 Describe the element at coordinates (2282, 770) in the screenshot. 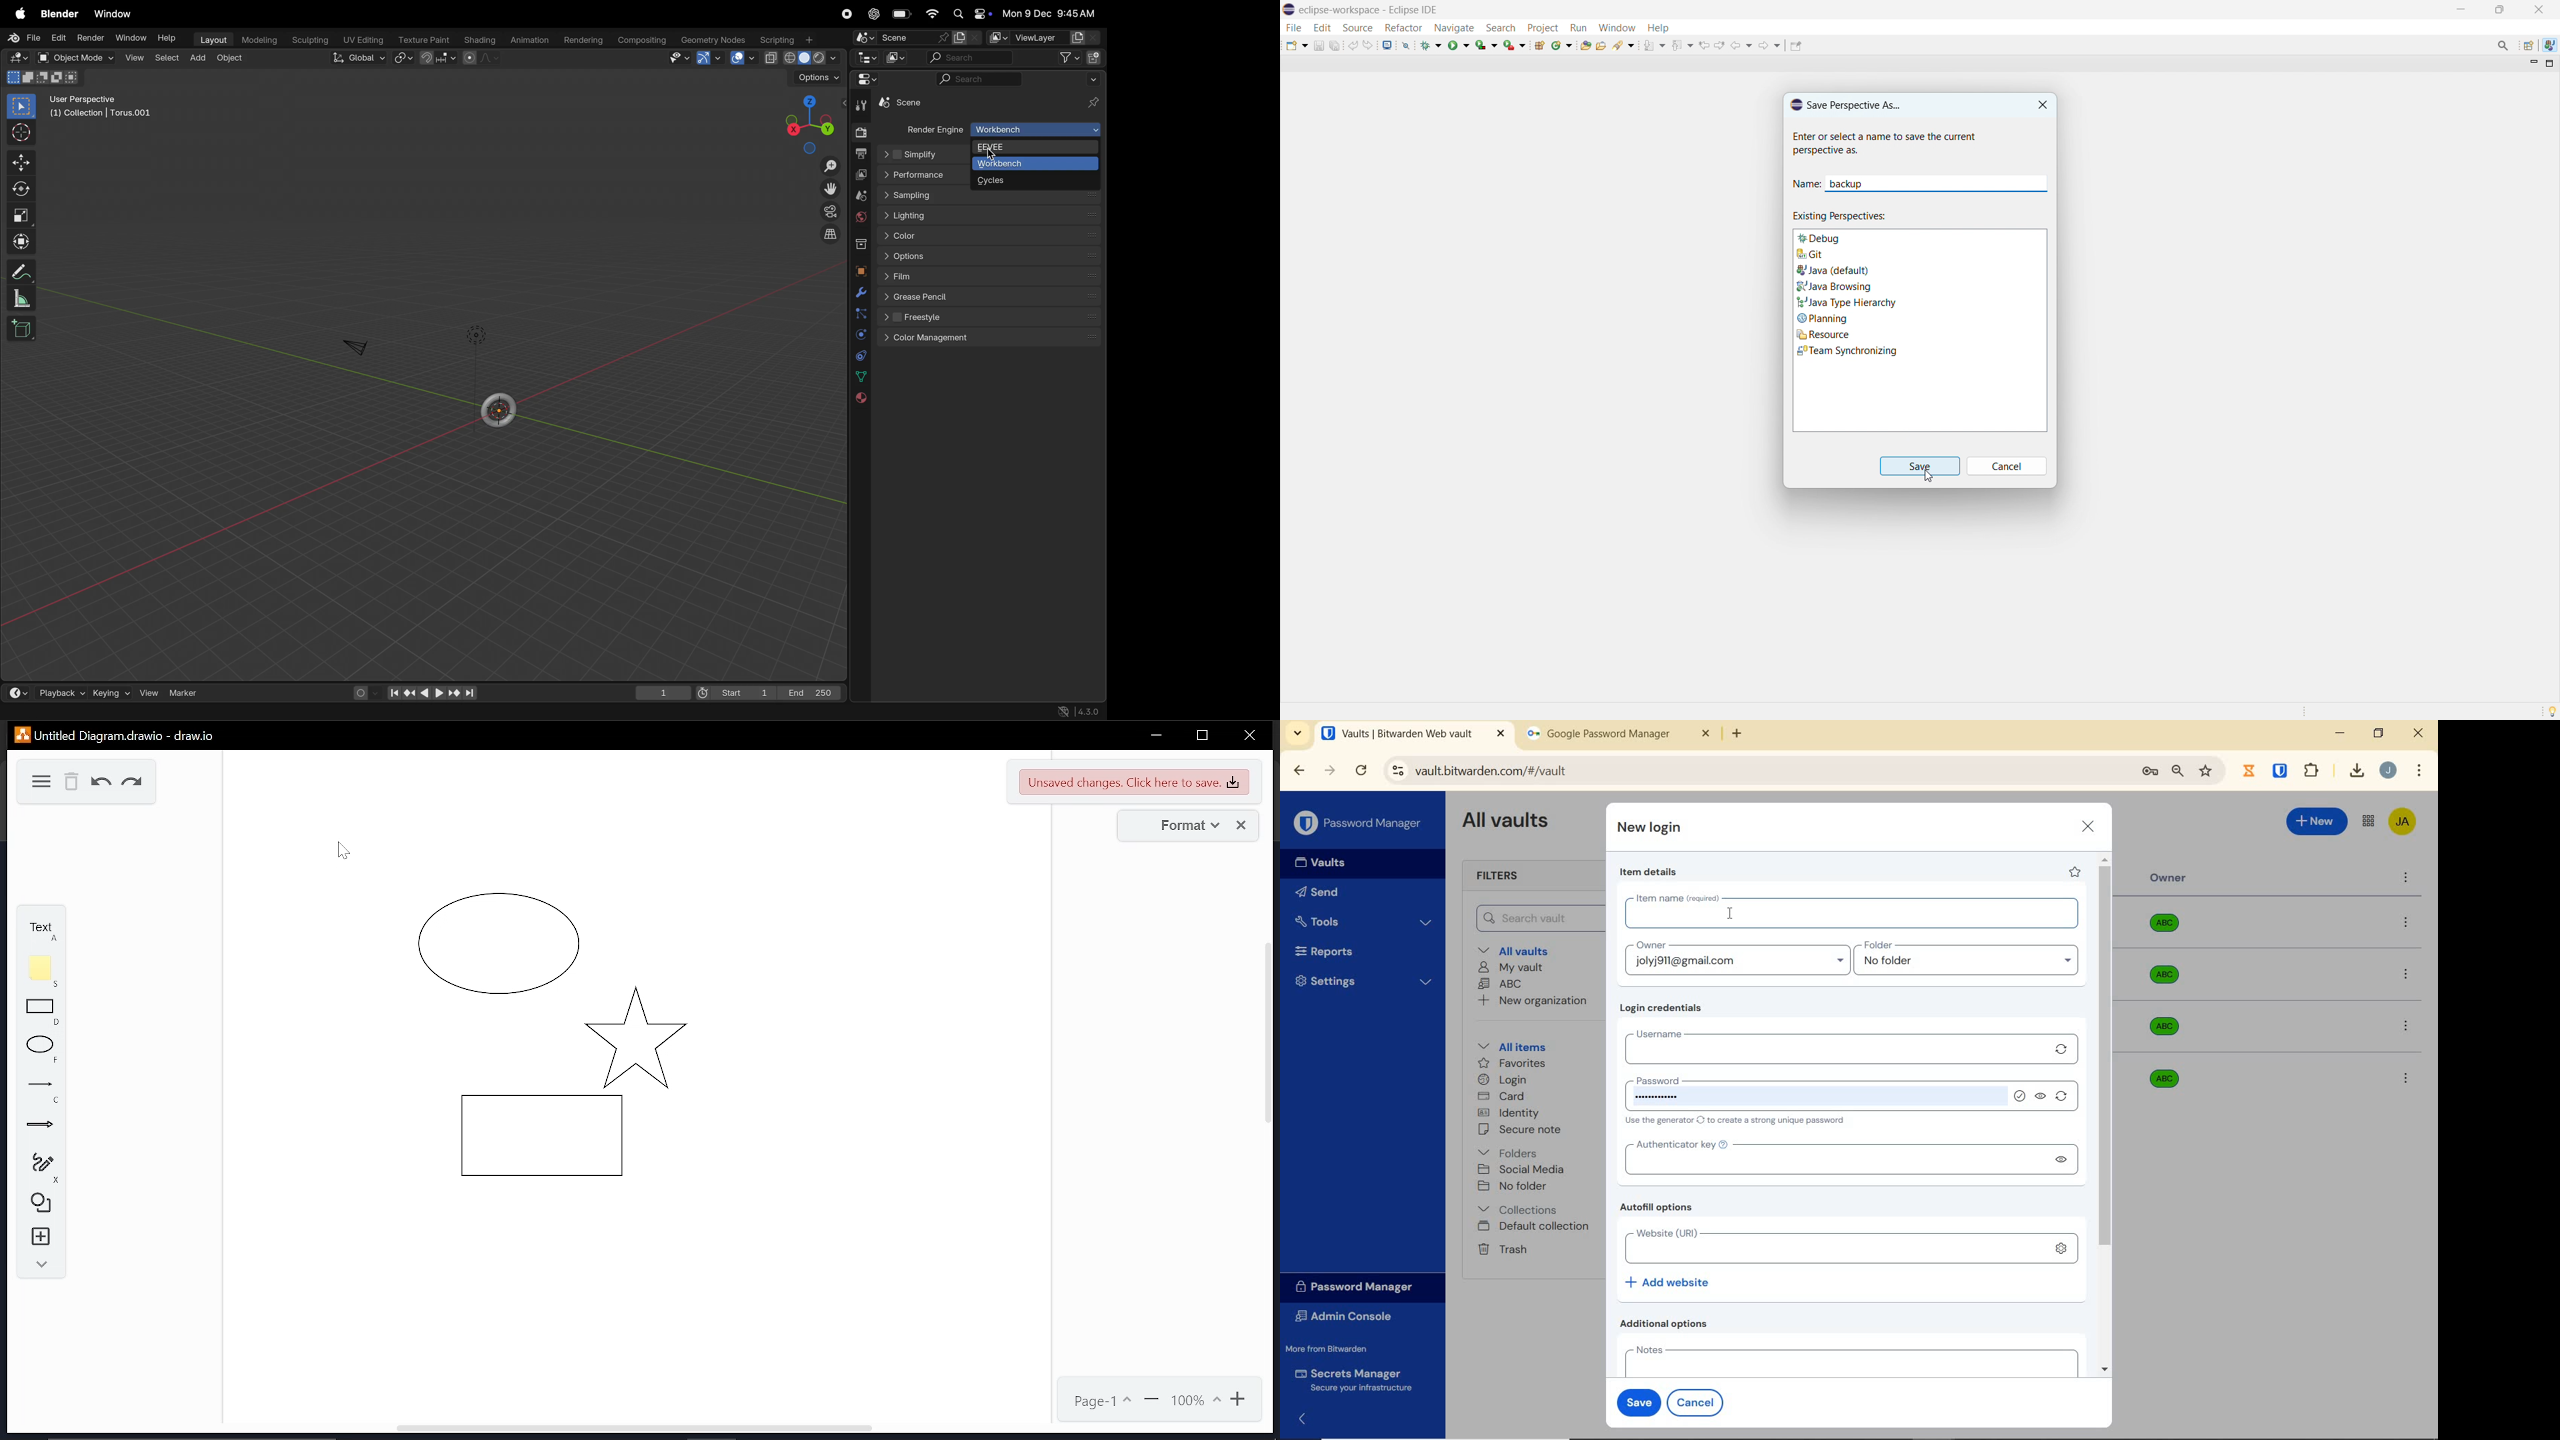

I see `extensions` at that location.